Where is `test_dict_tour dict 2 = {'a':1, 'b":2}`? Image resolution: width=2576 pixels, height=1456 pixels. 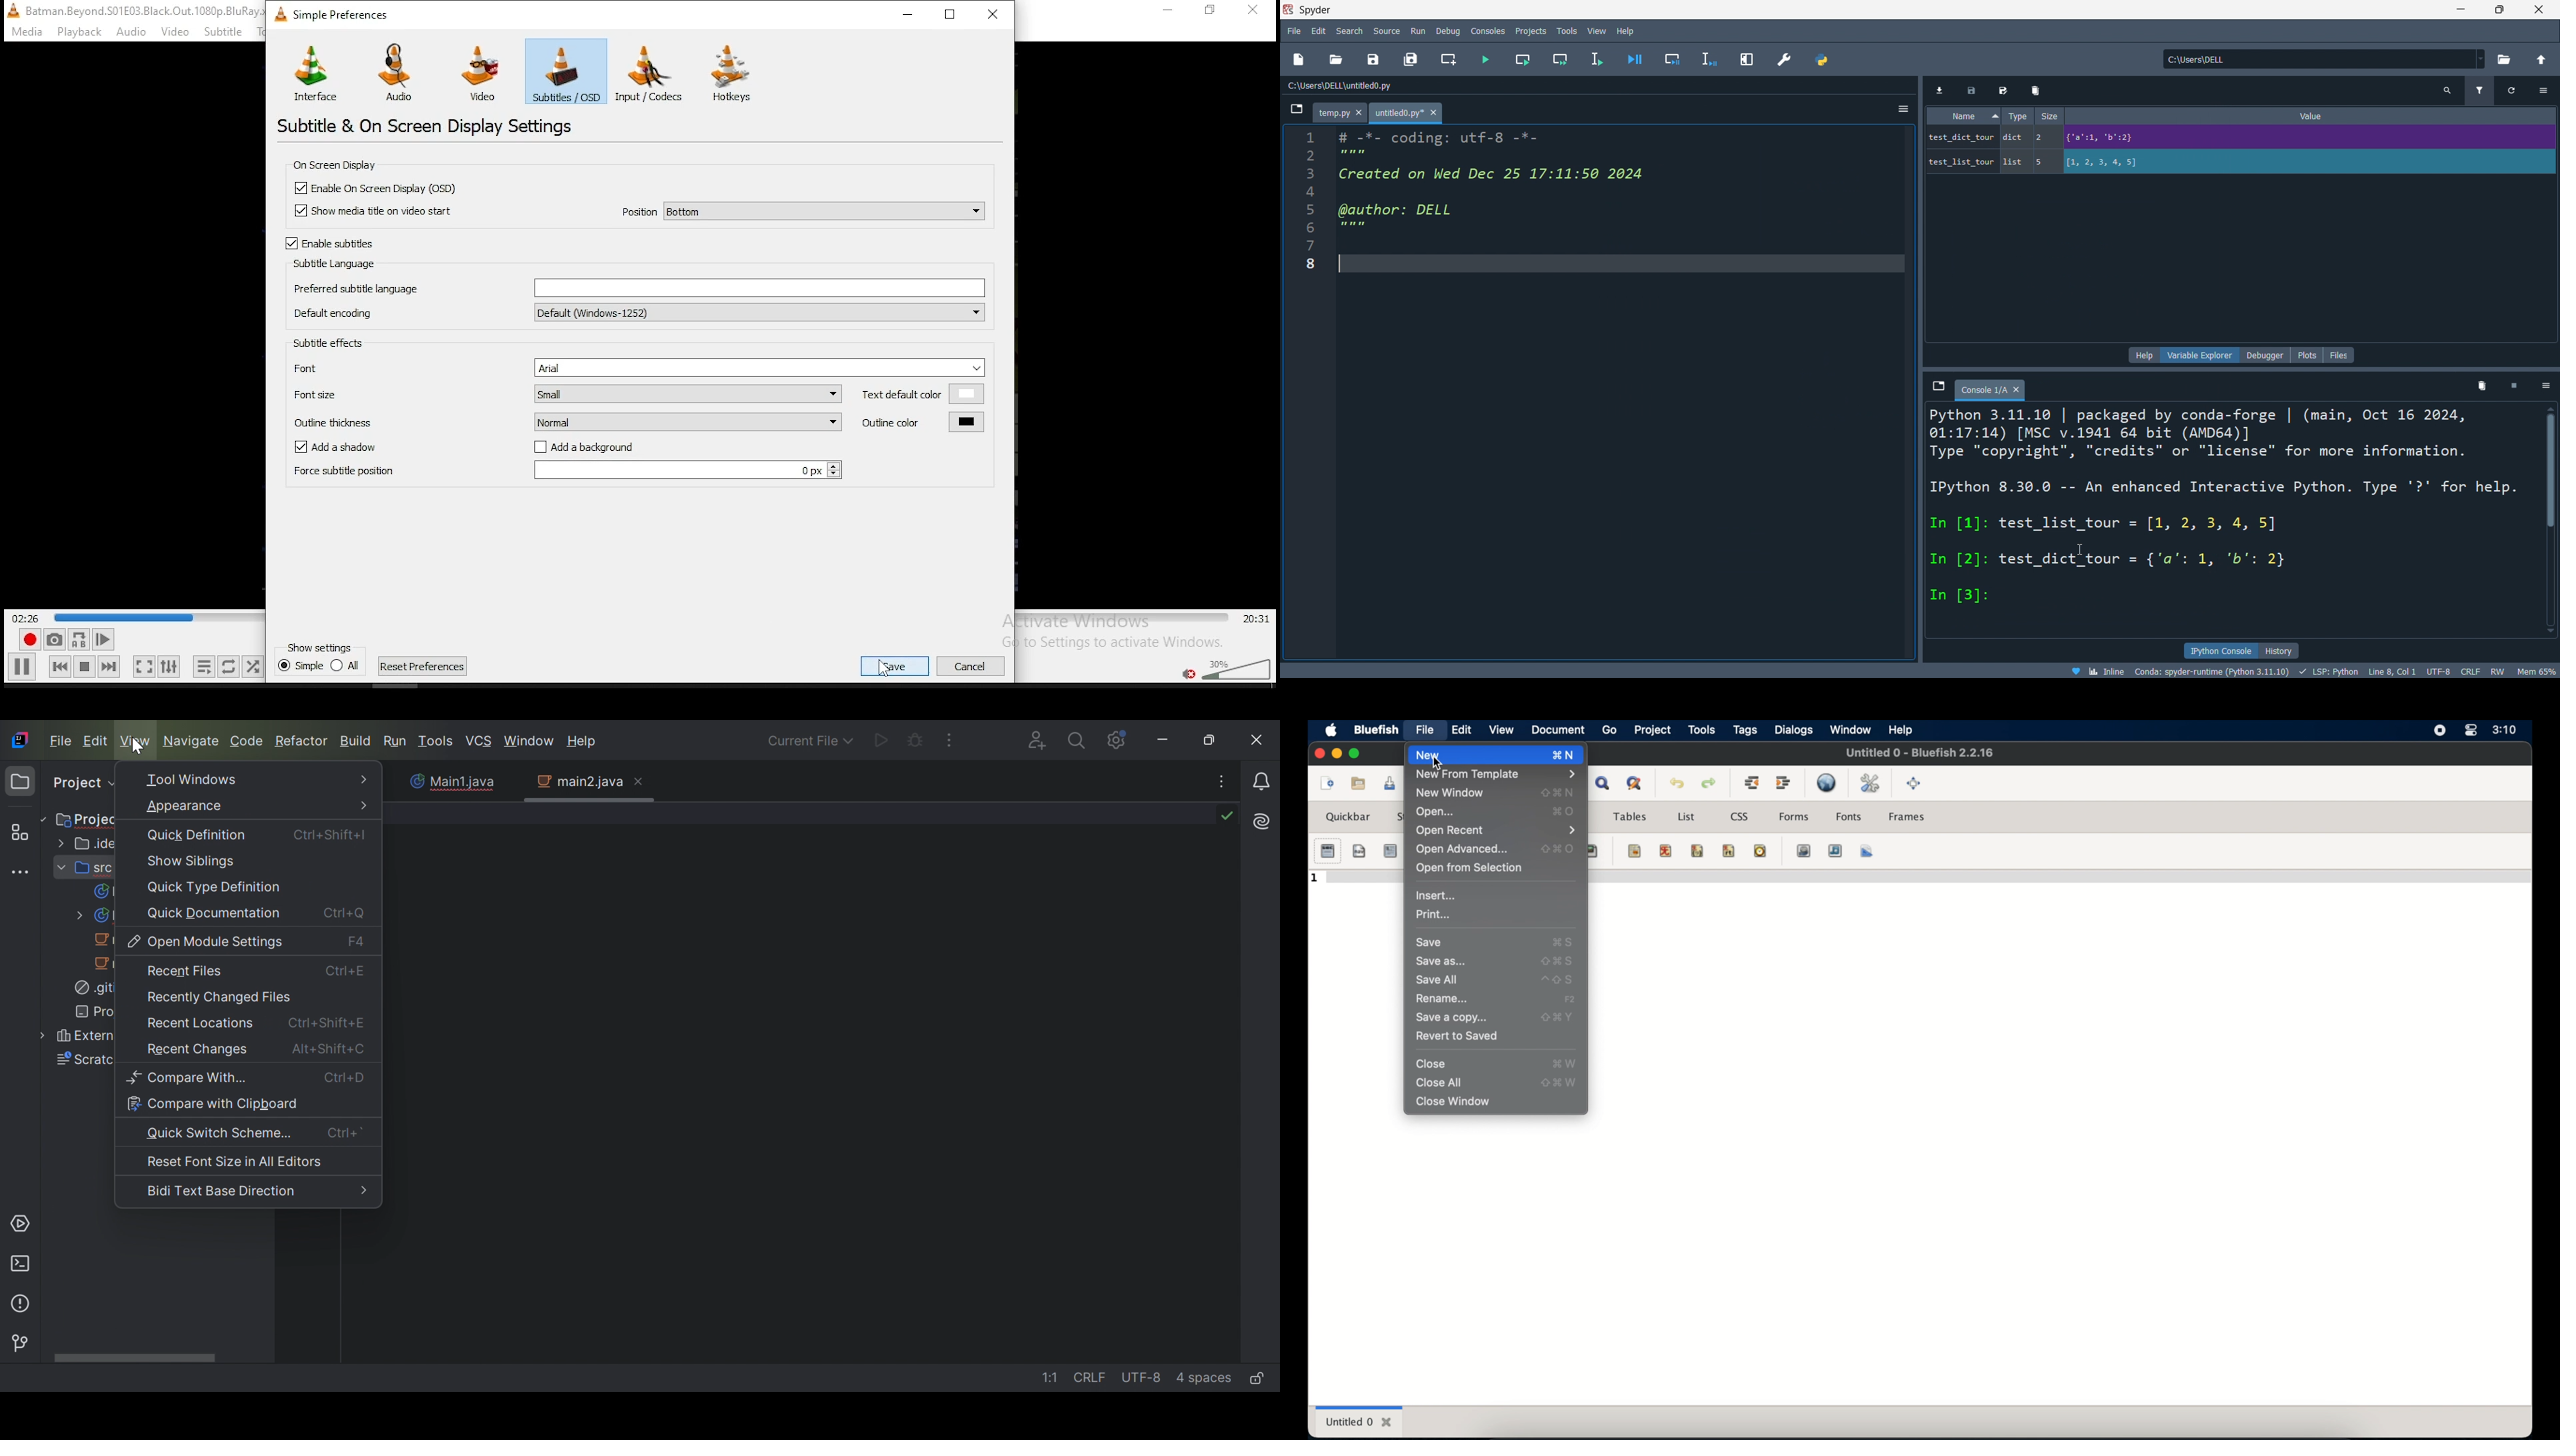 test_dict_tour dict 2 = {'a':1, 'b":2} is located at coordinates (2125, 139).